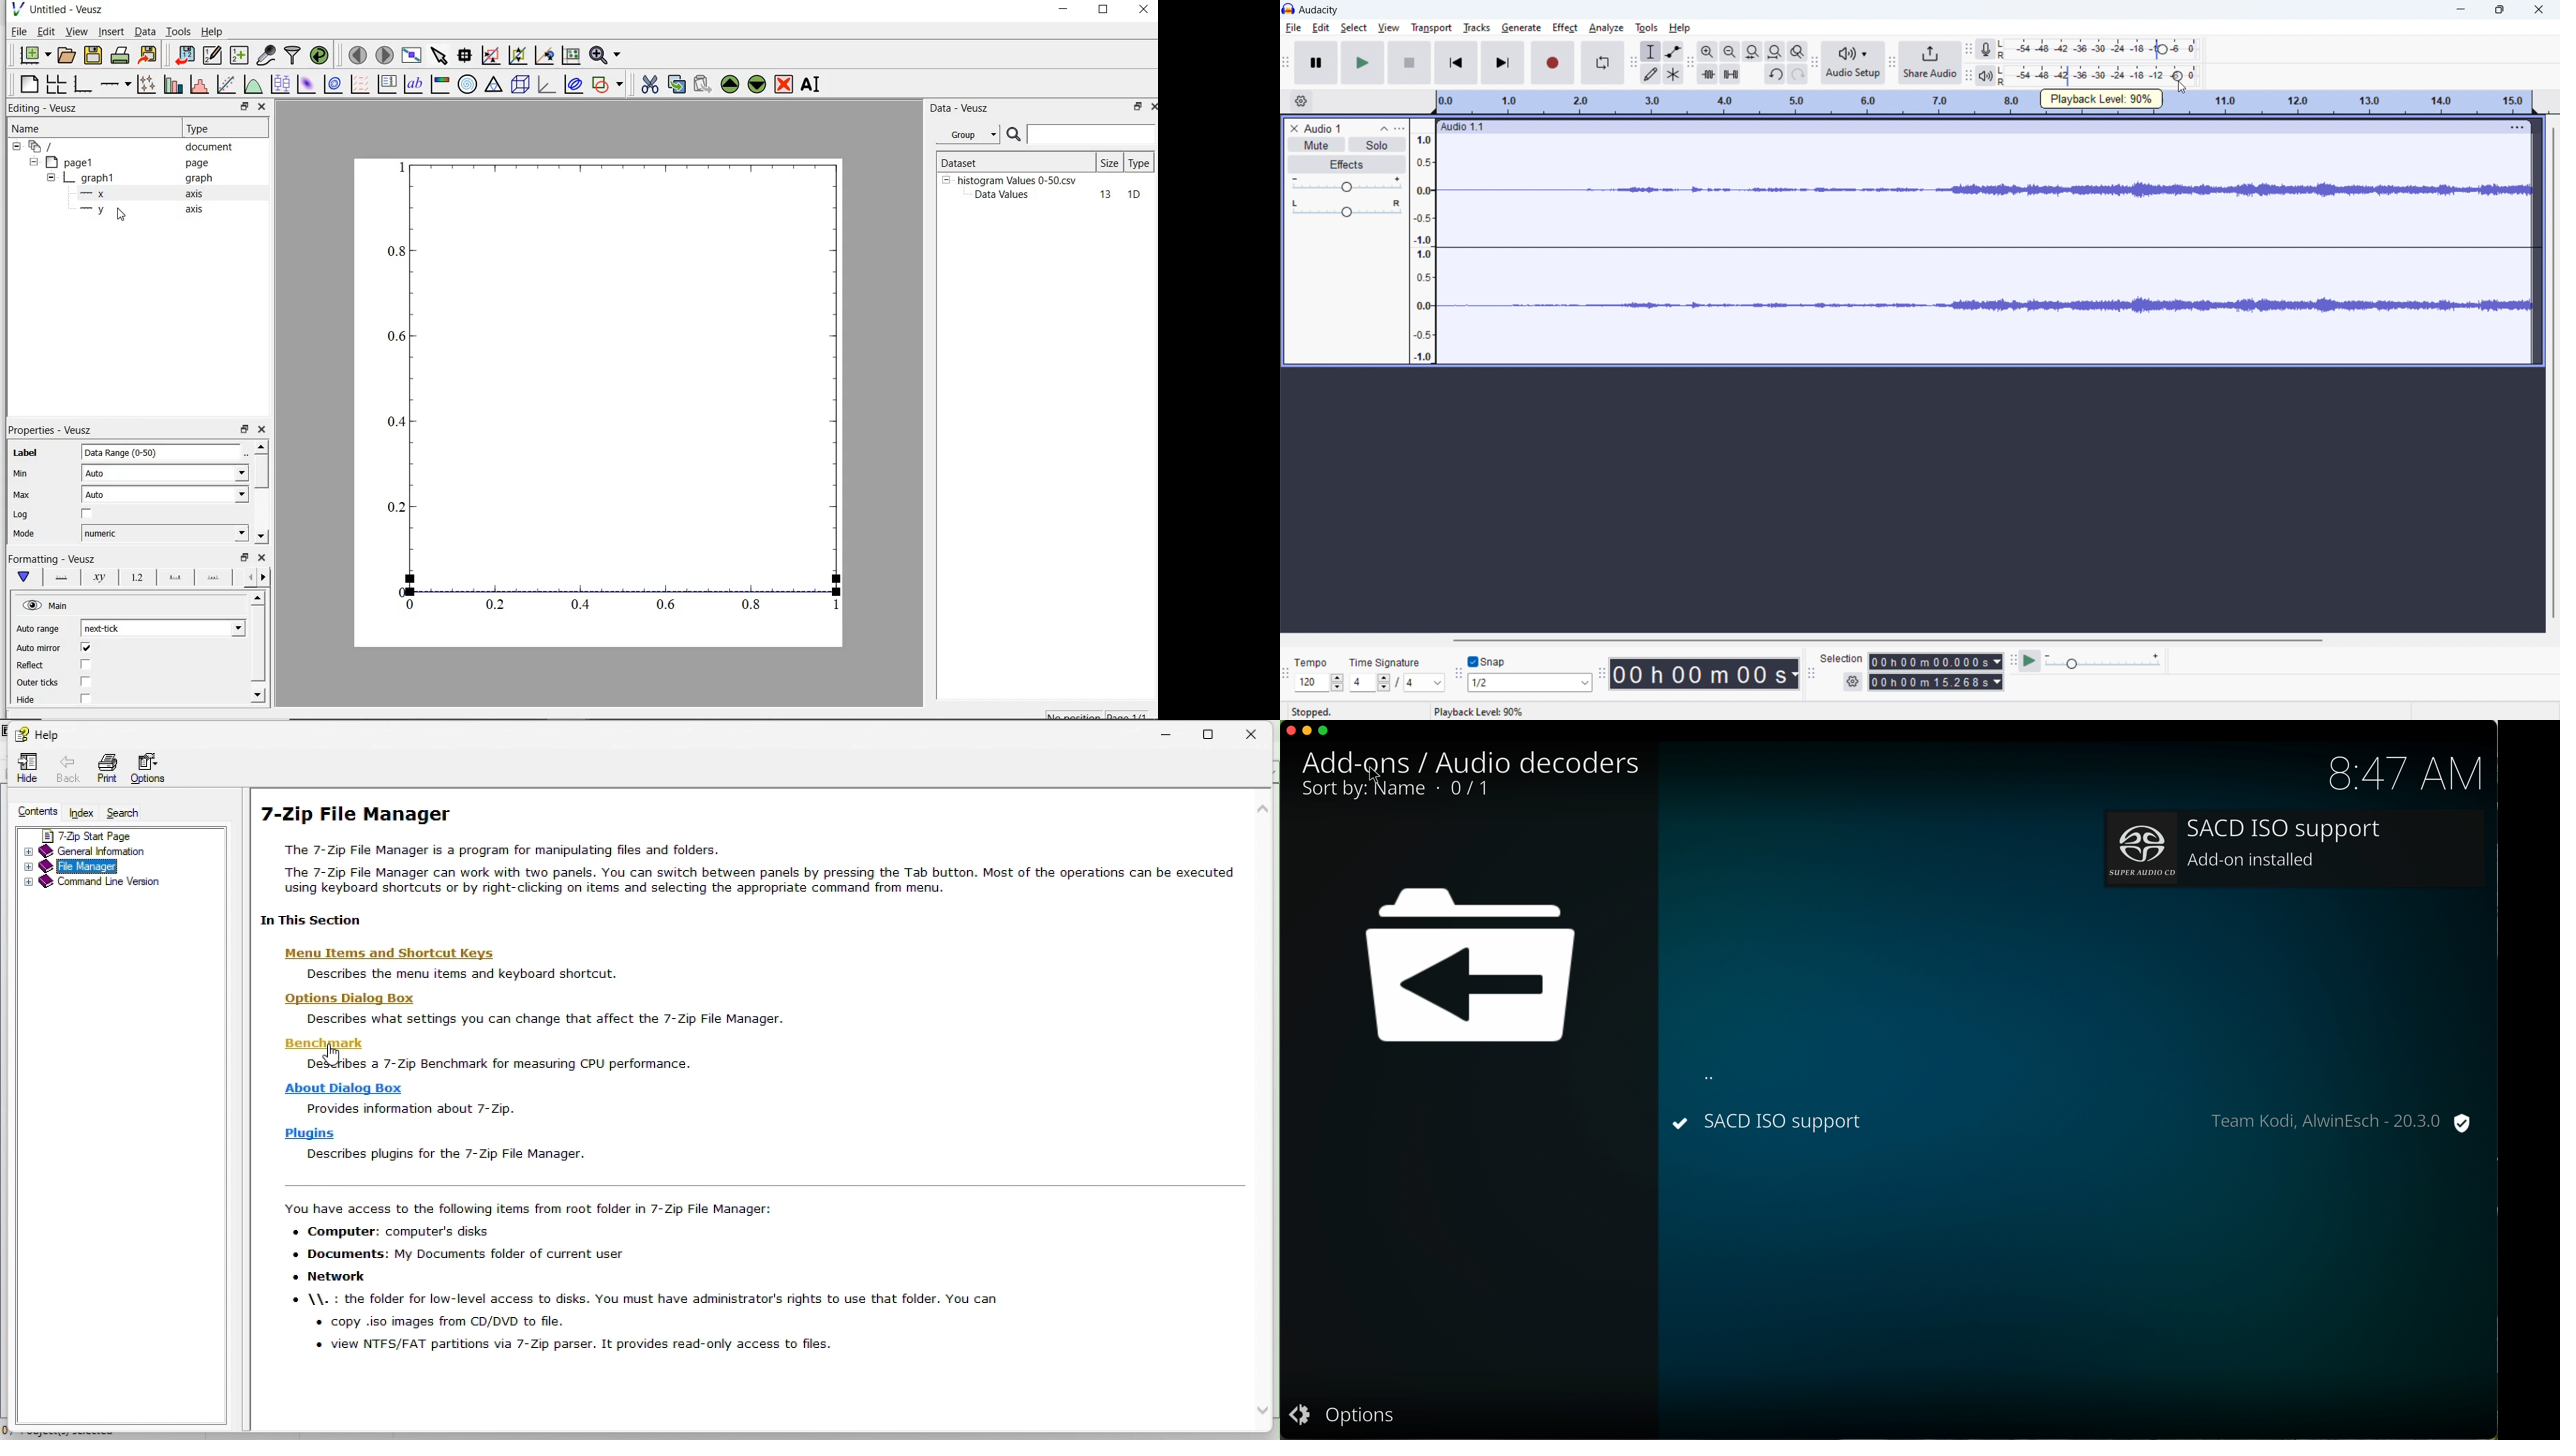  I want to click on toggle zoom, so click(1797, 51).